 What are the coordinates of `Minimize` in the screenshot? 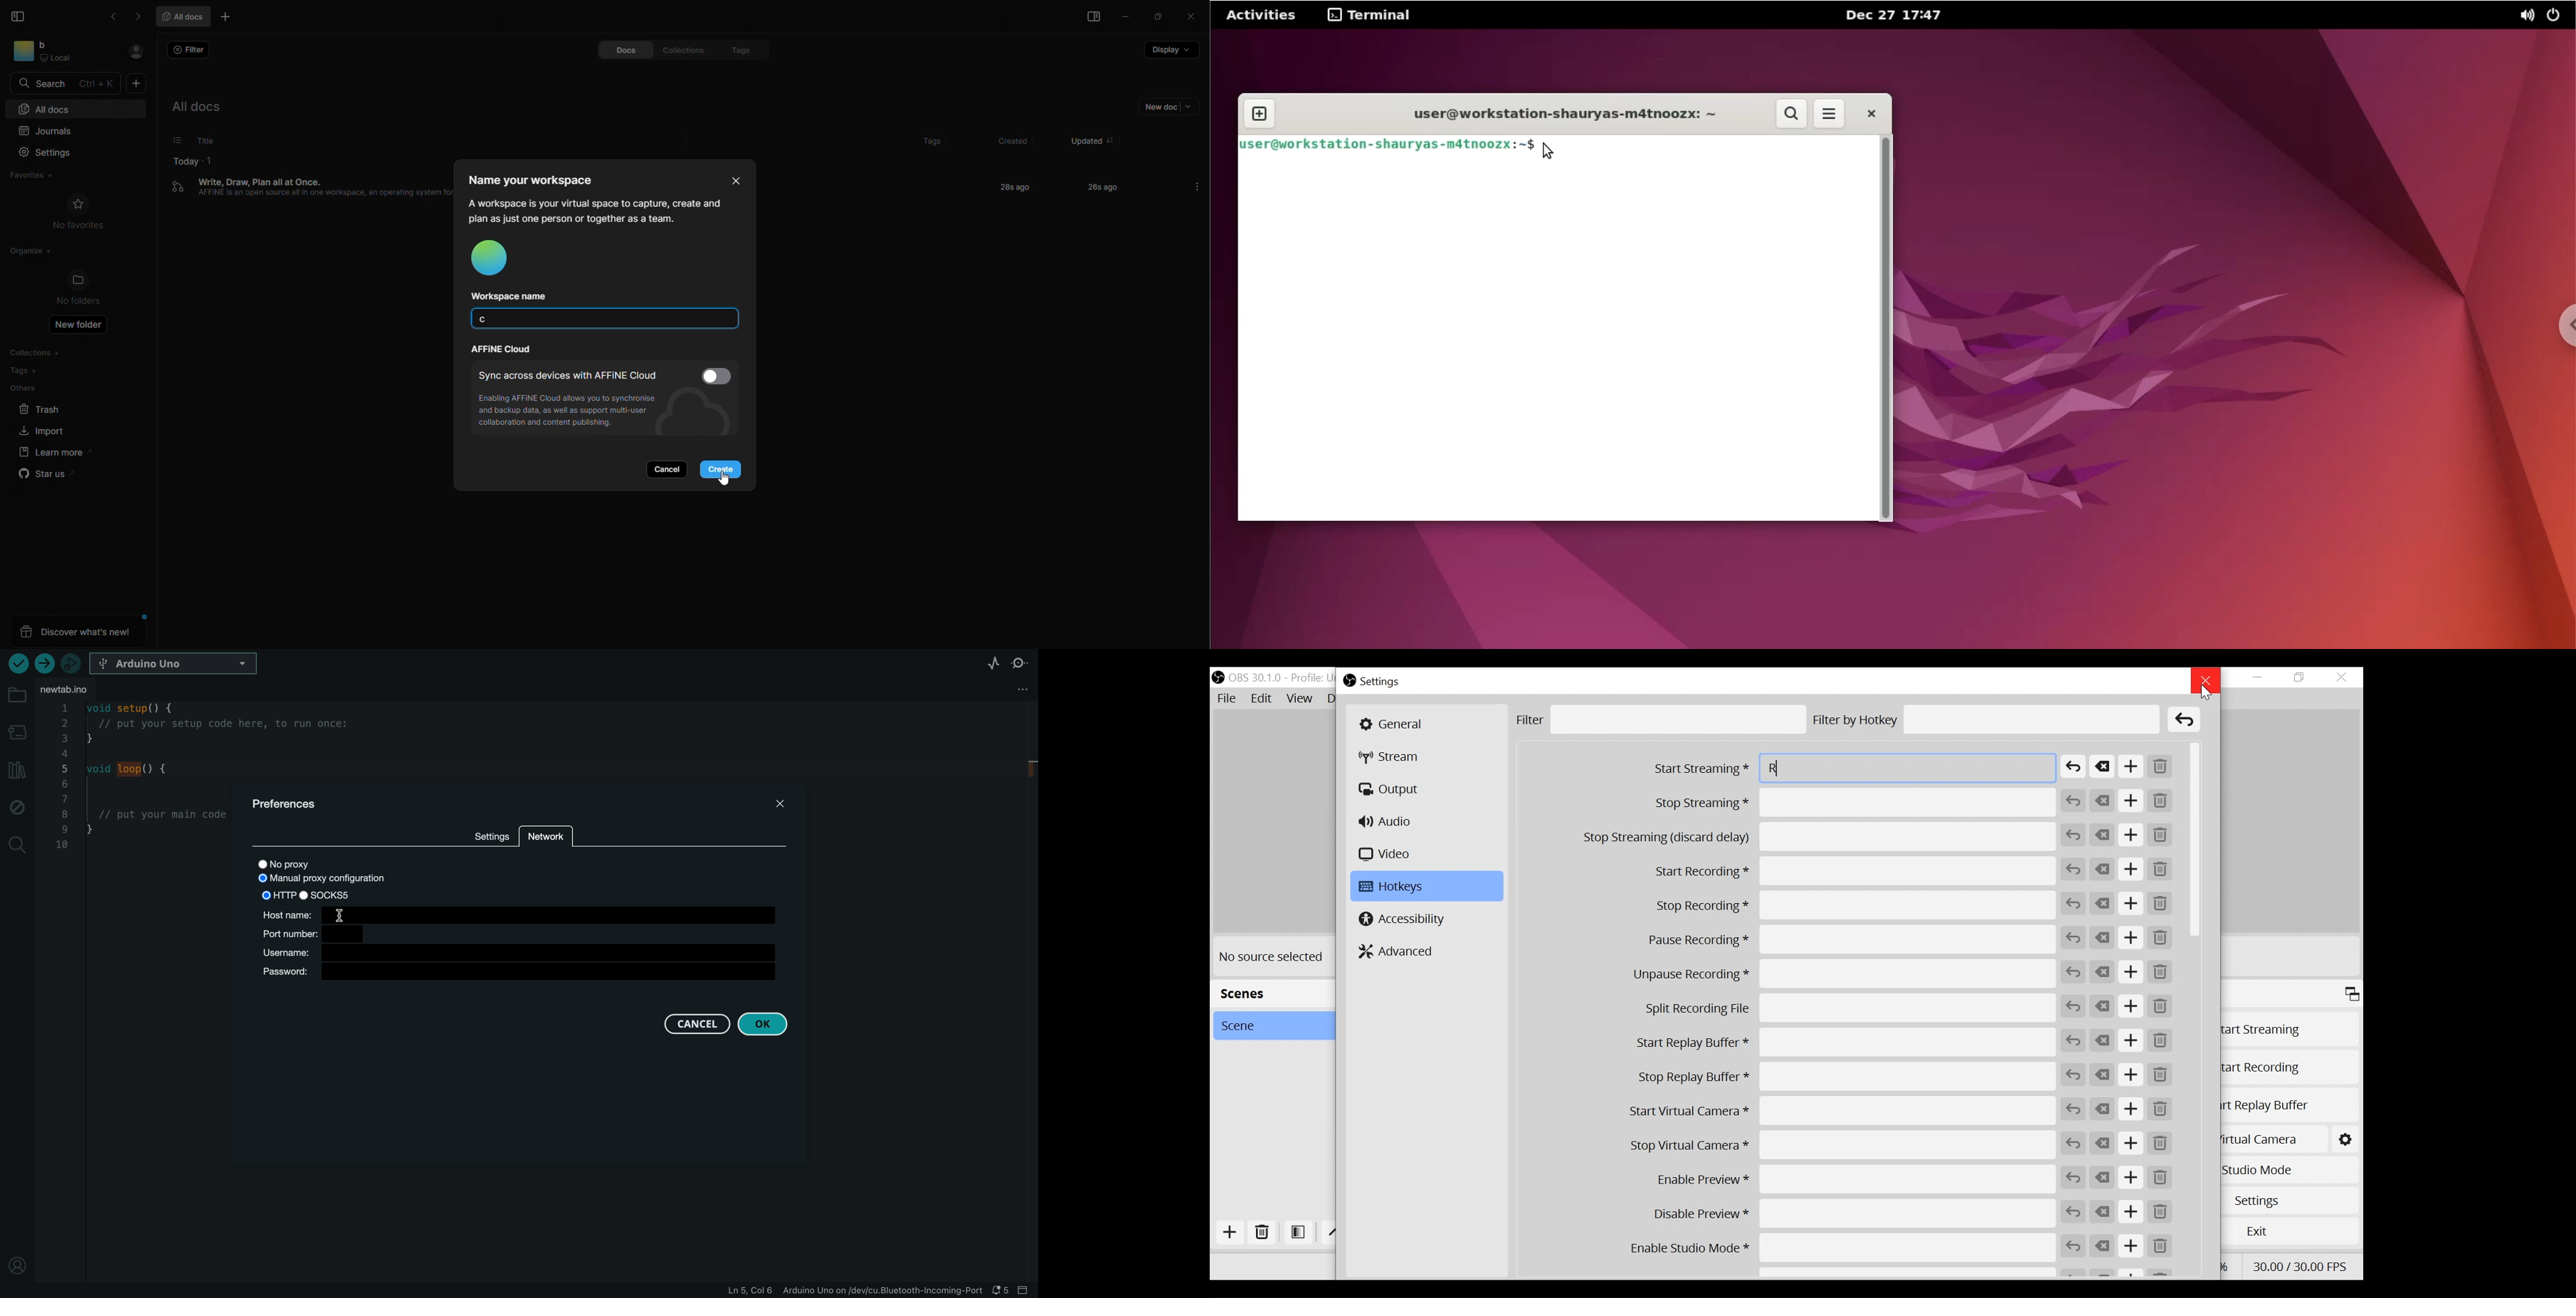 It's located at (2258, 677).